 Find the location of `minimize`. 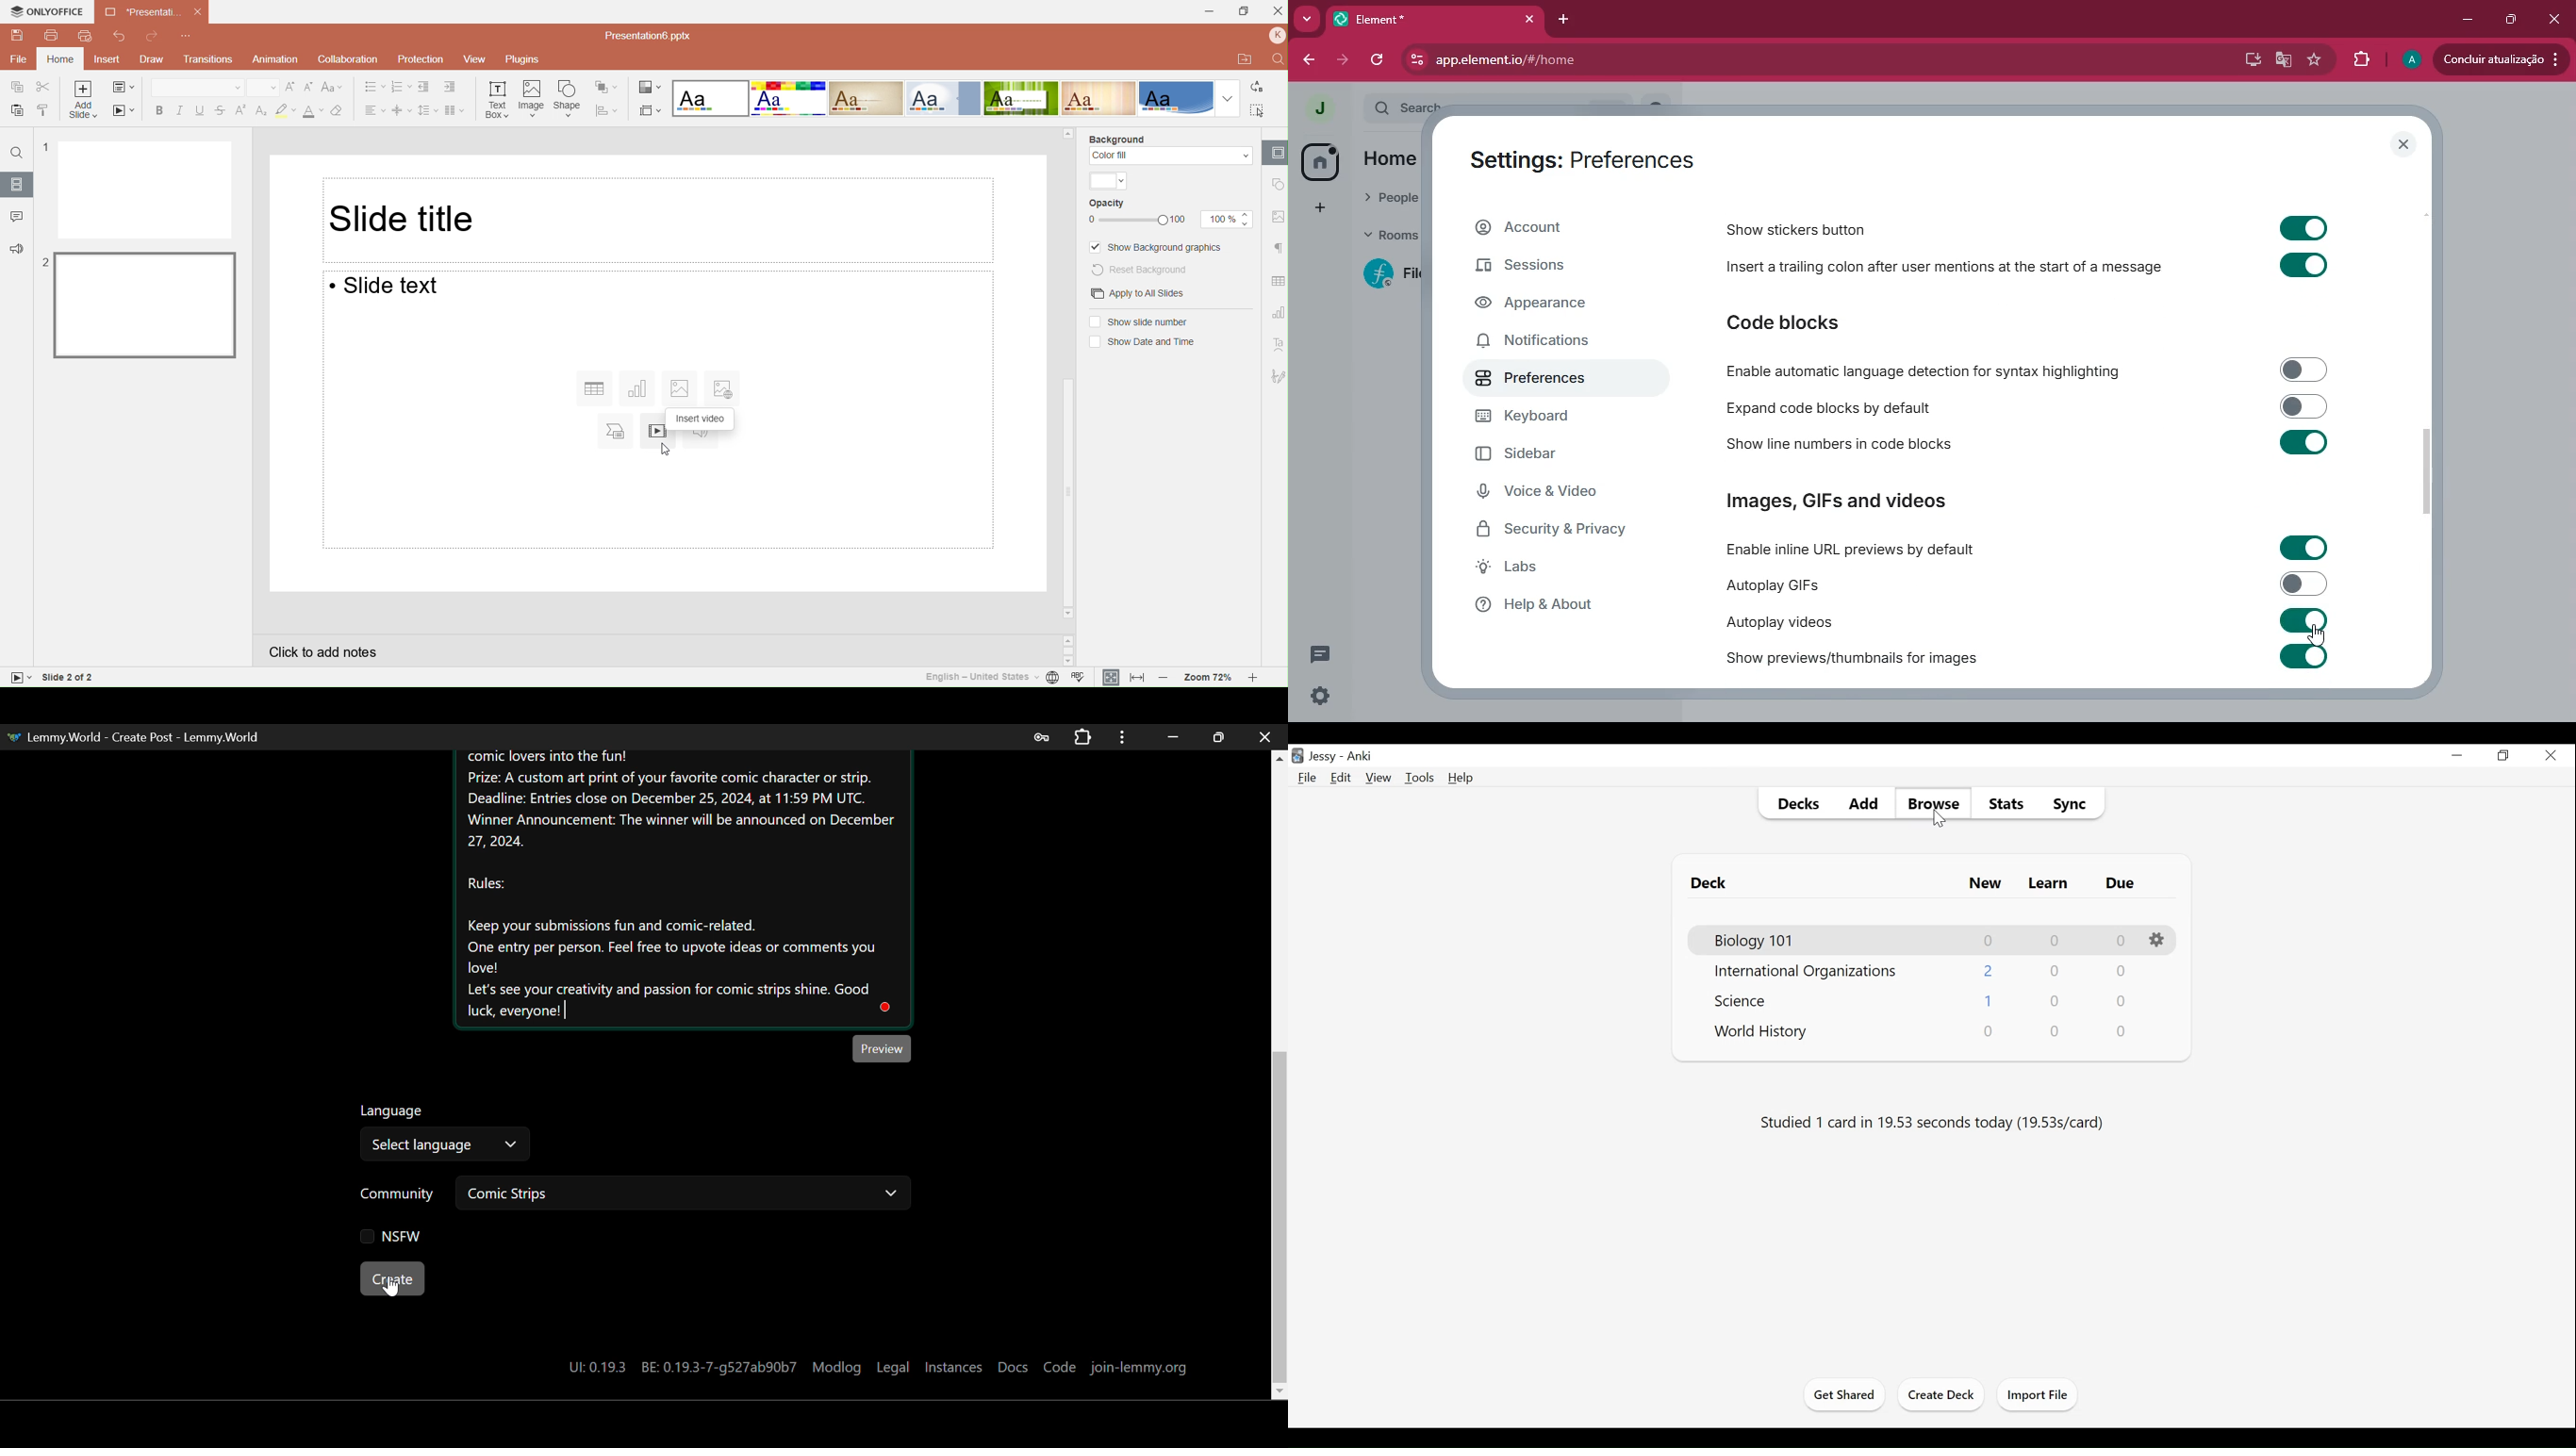

minimize is located at coordinates (2457, 755).